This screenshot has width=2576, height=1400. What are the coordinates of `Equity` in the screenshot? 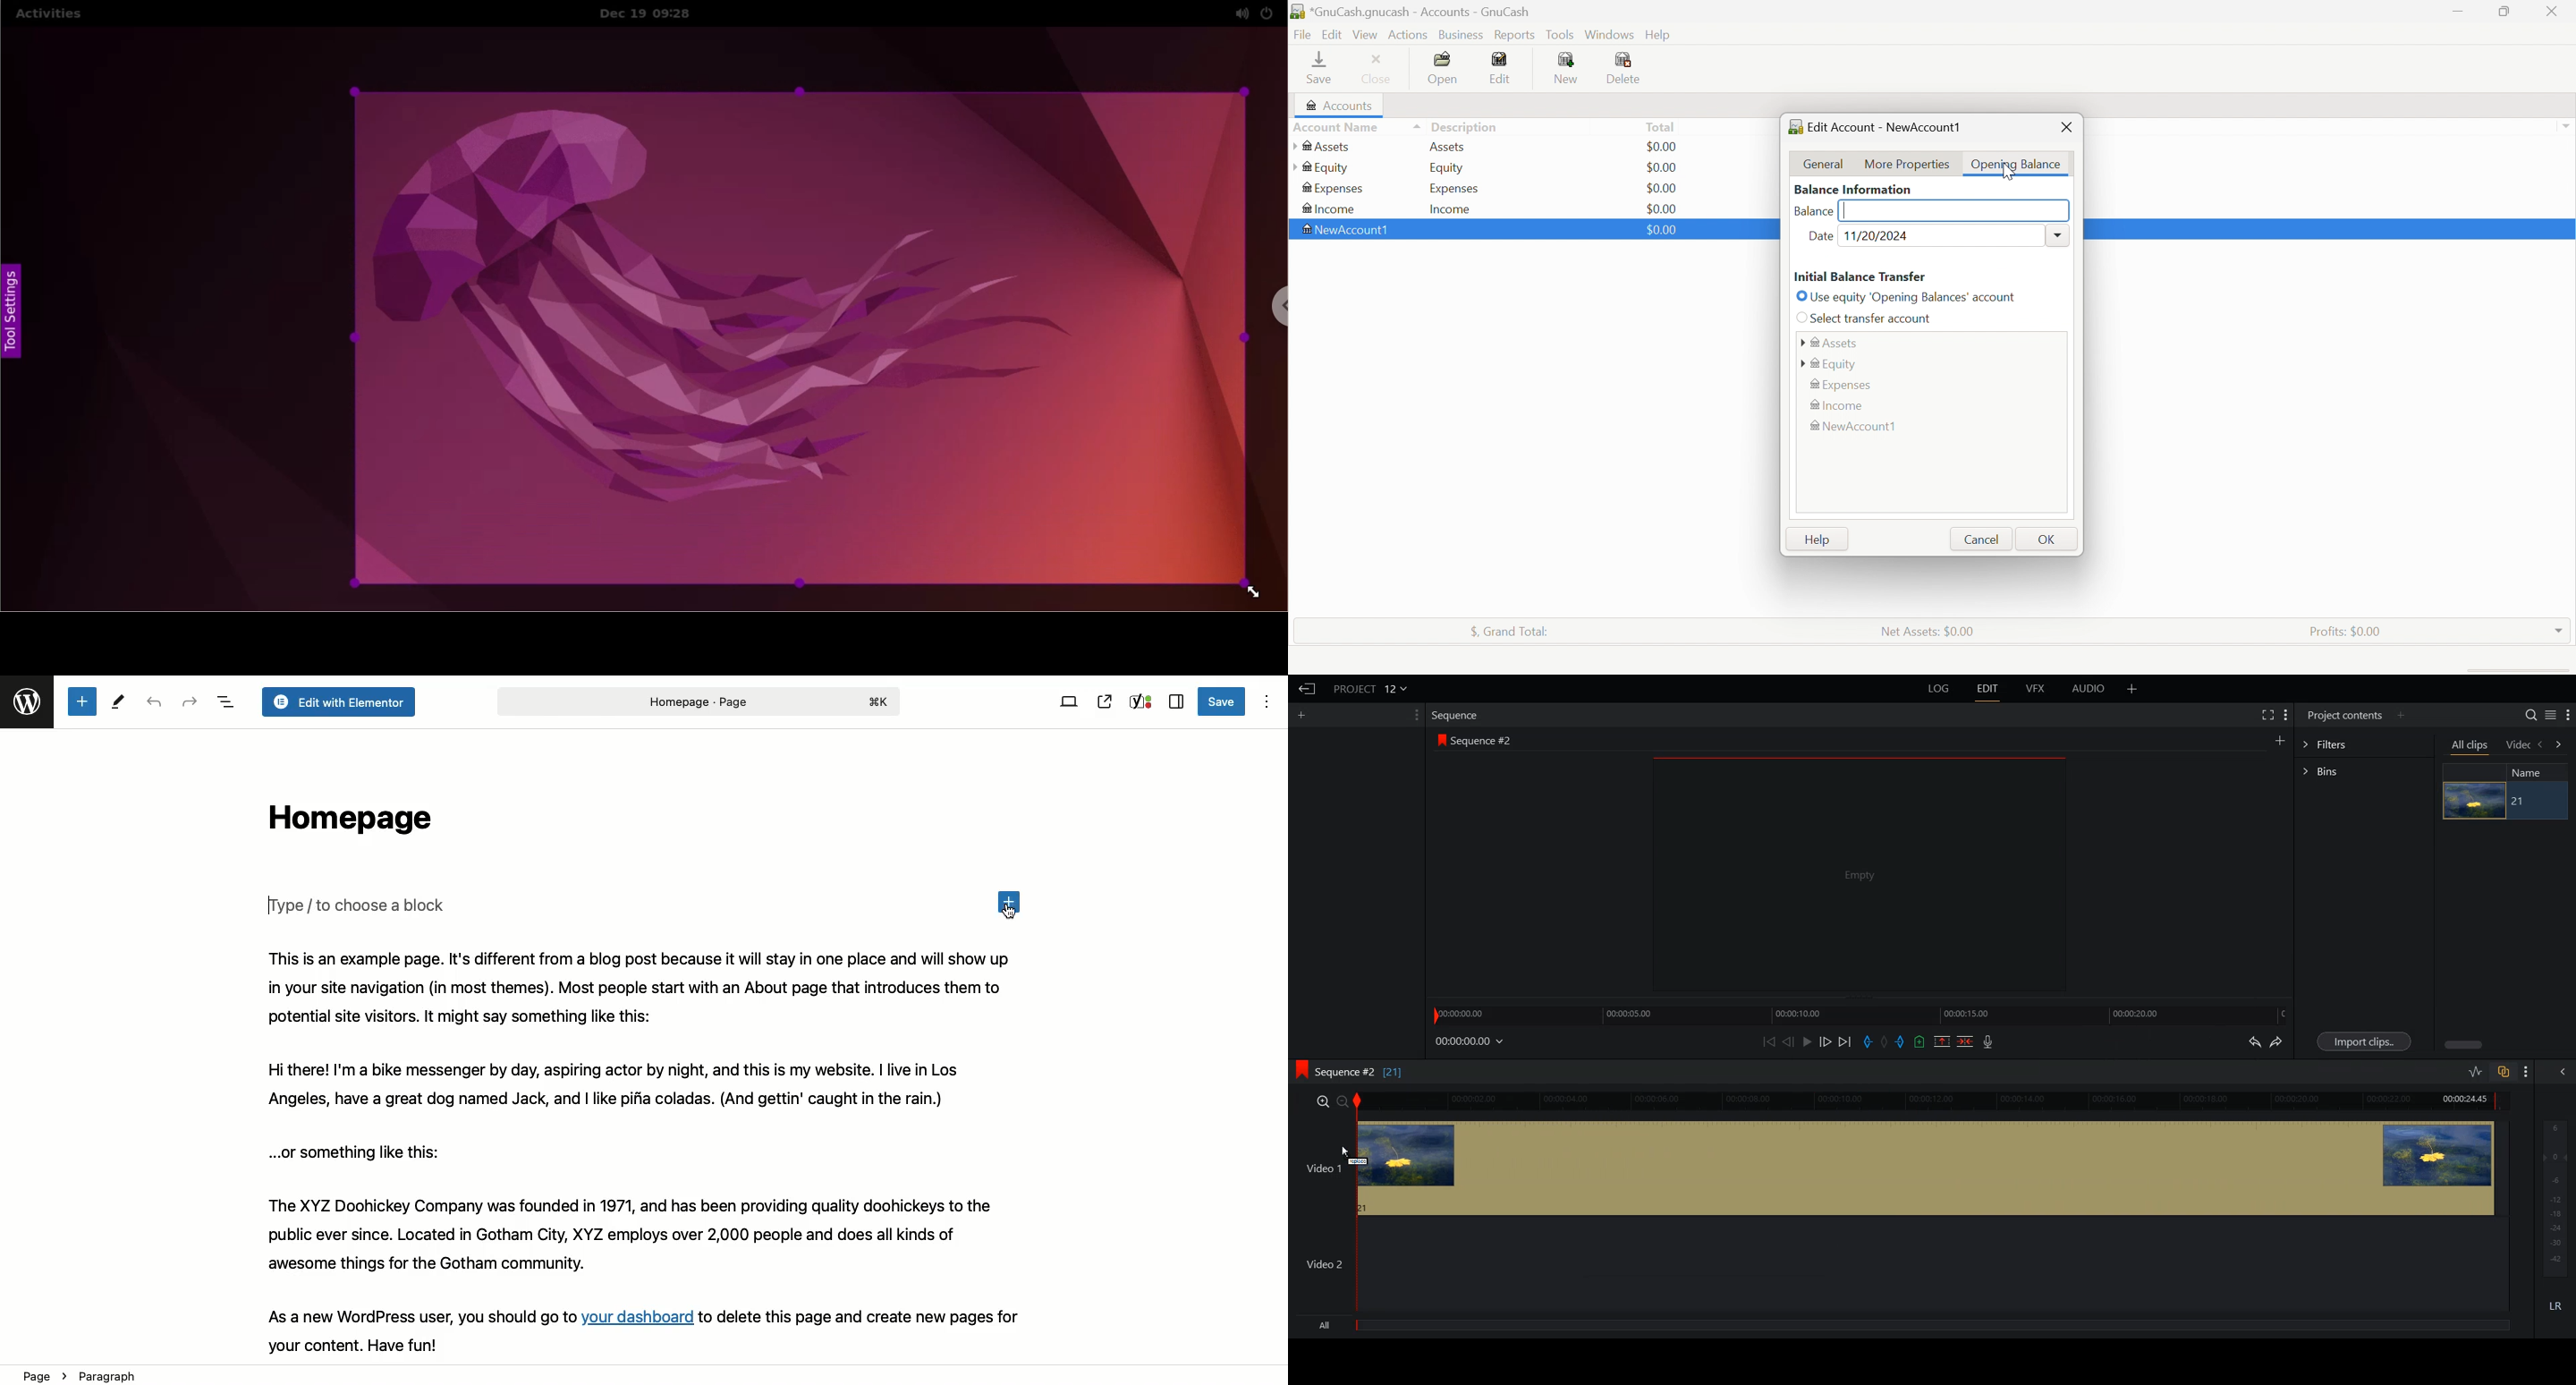 It's located at (1448, 168).